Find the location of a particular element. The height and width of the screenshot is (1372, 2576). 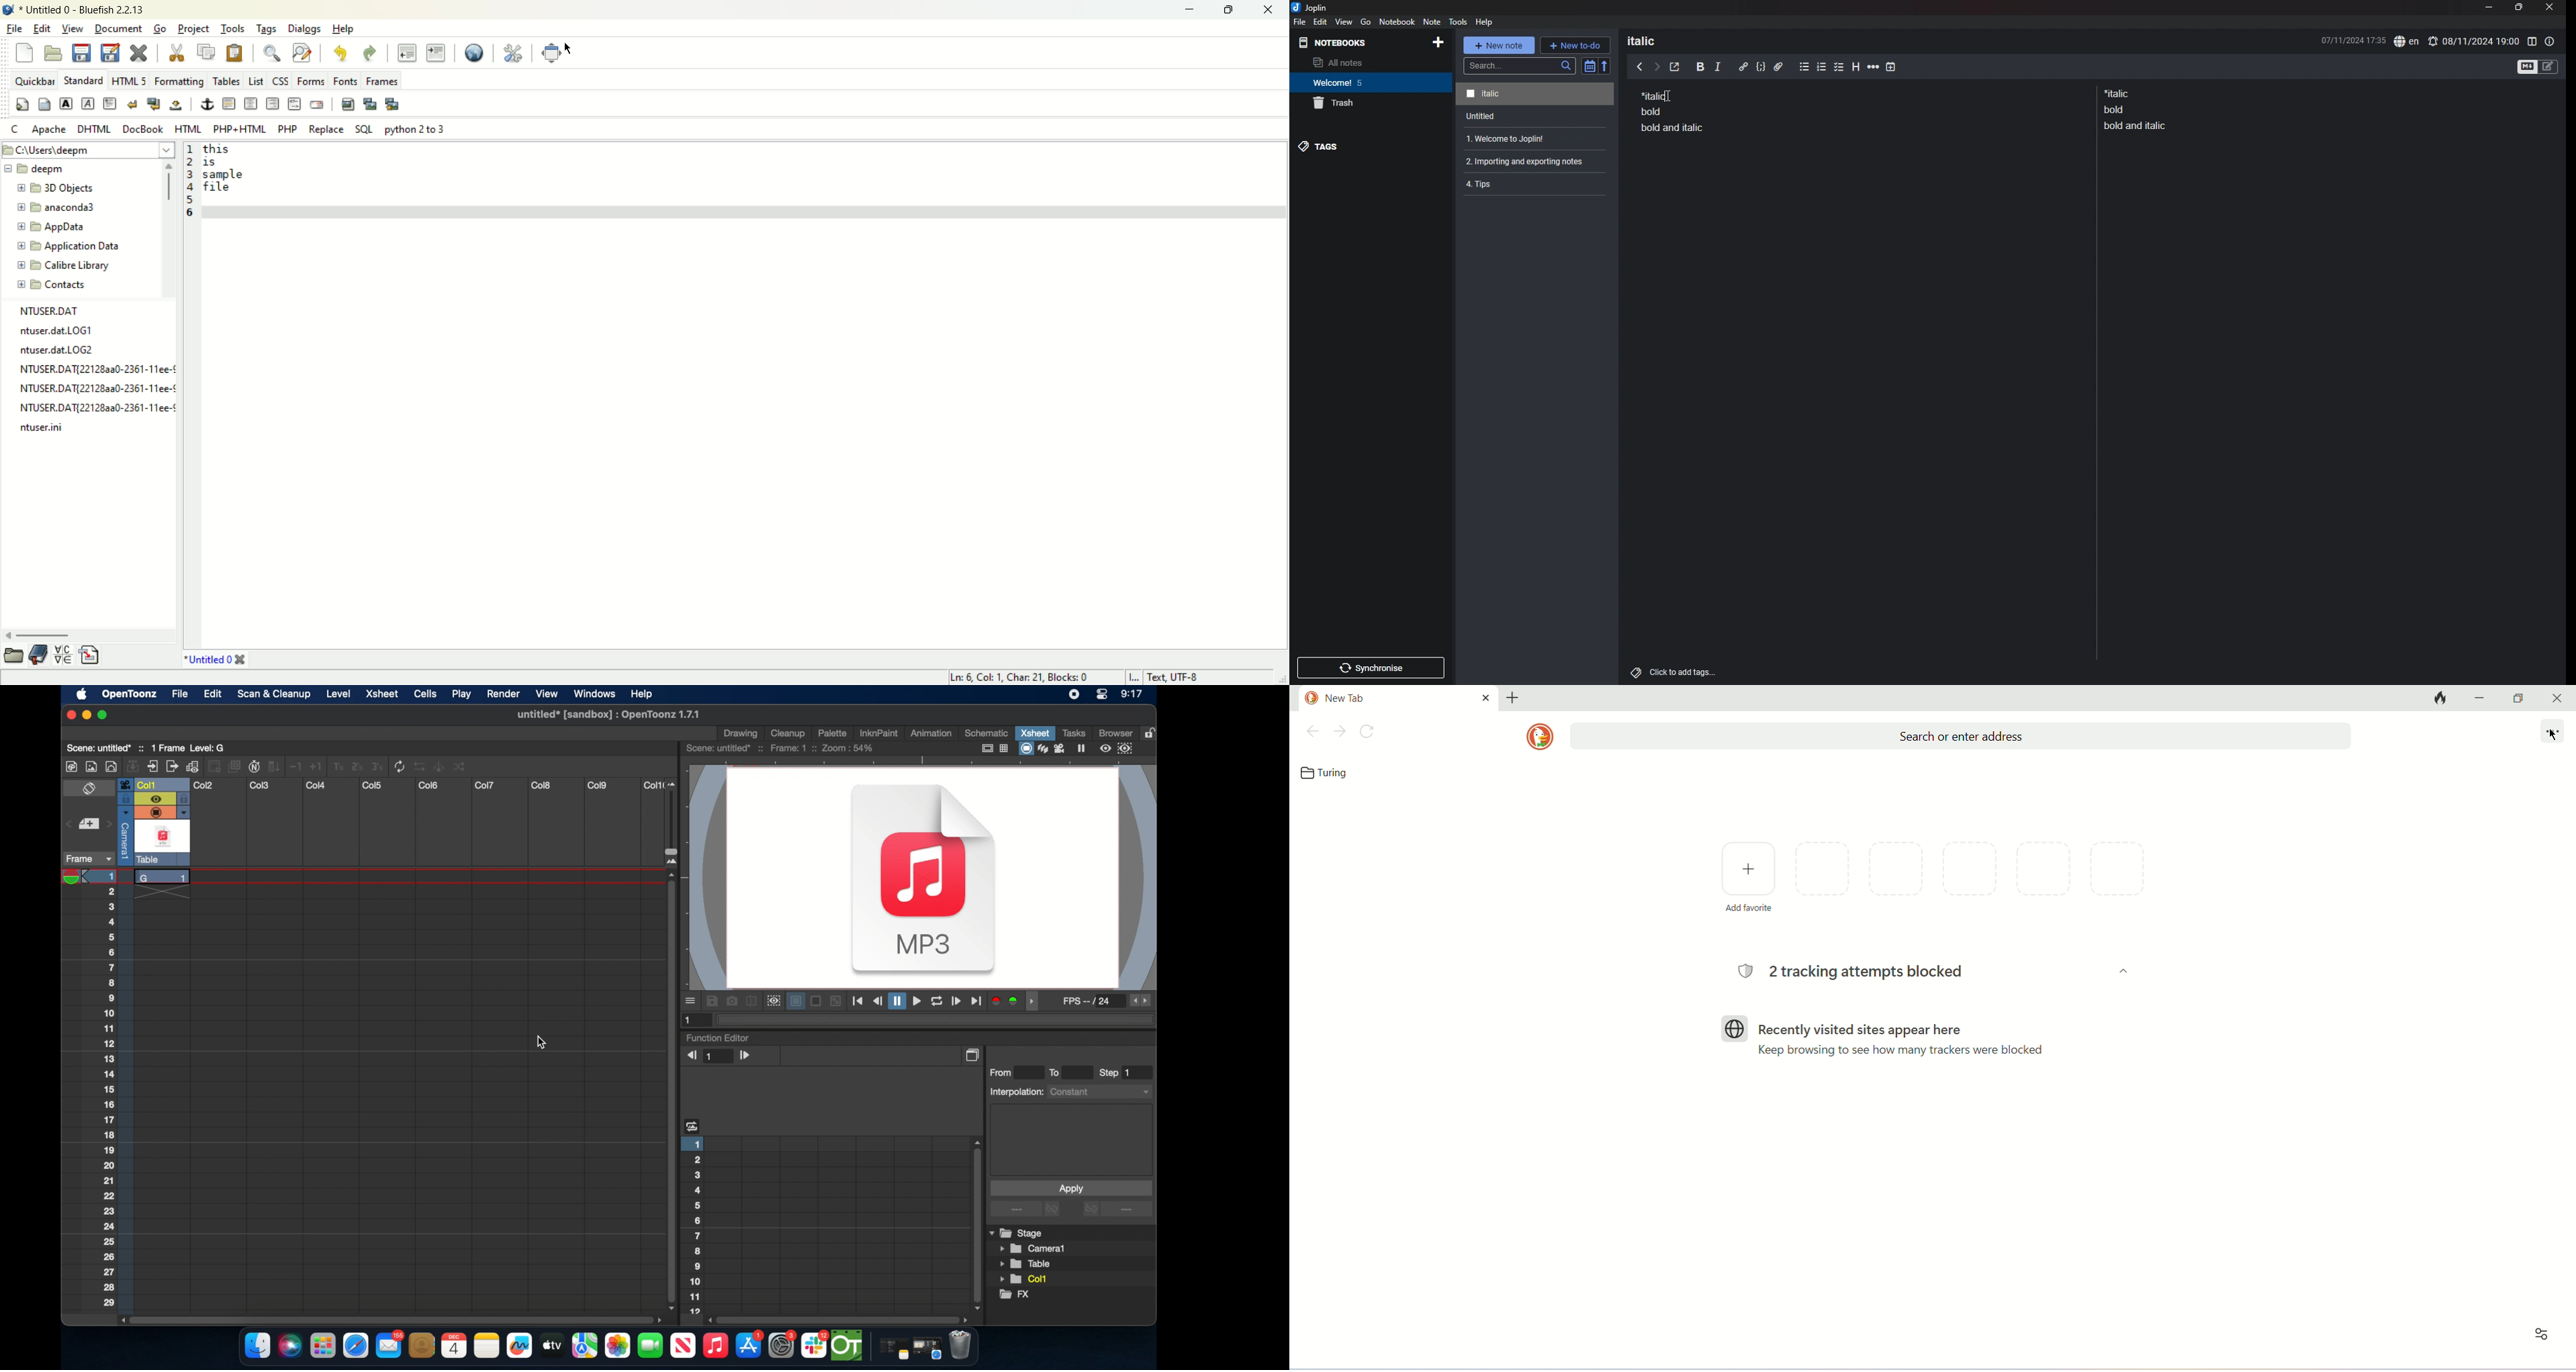

notebook is located at coordinates (1369, 82).